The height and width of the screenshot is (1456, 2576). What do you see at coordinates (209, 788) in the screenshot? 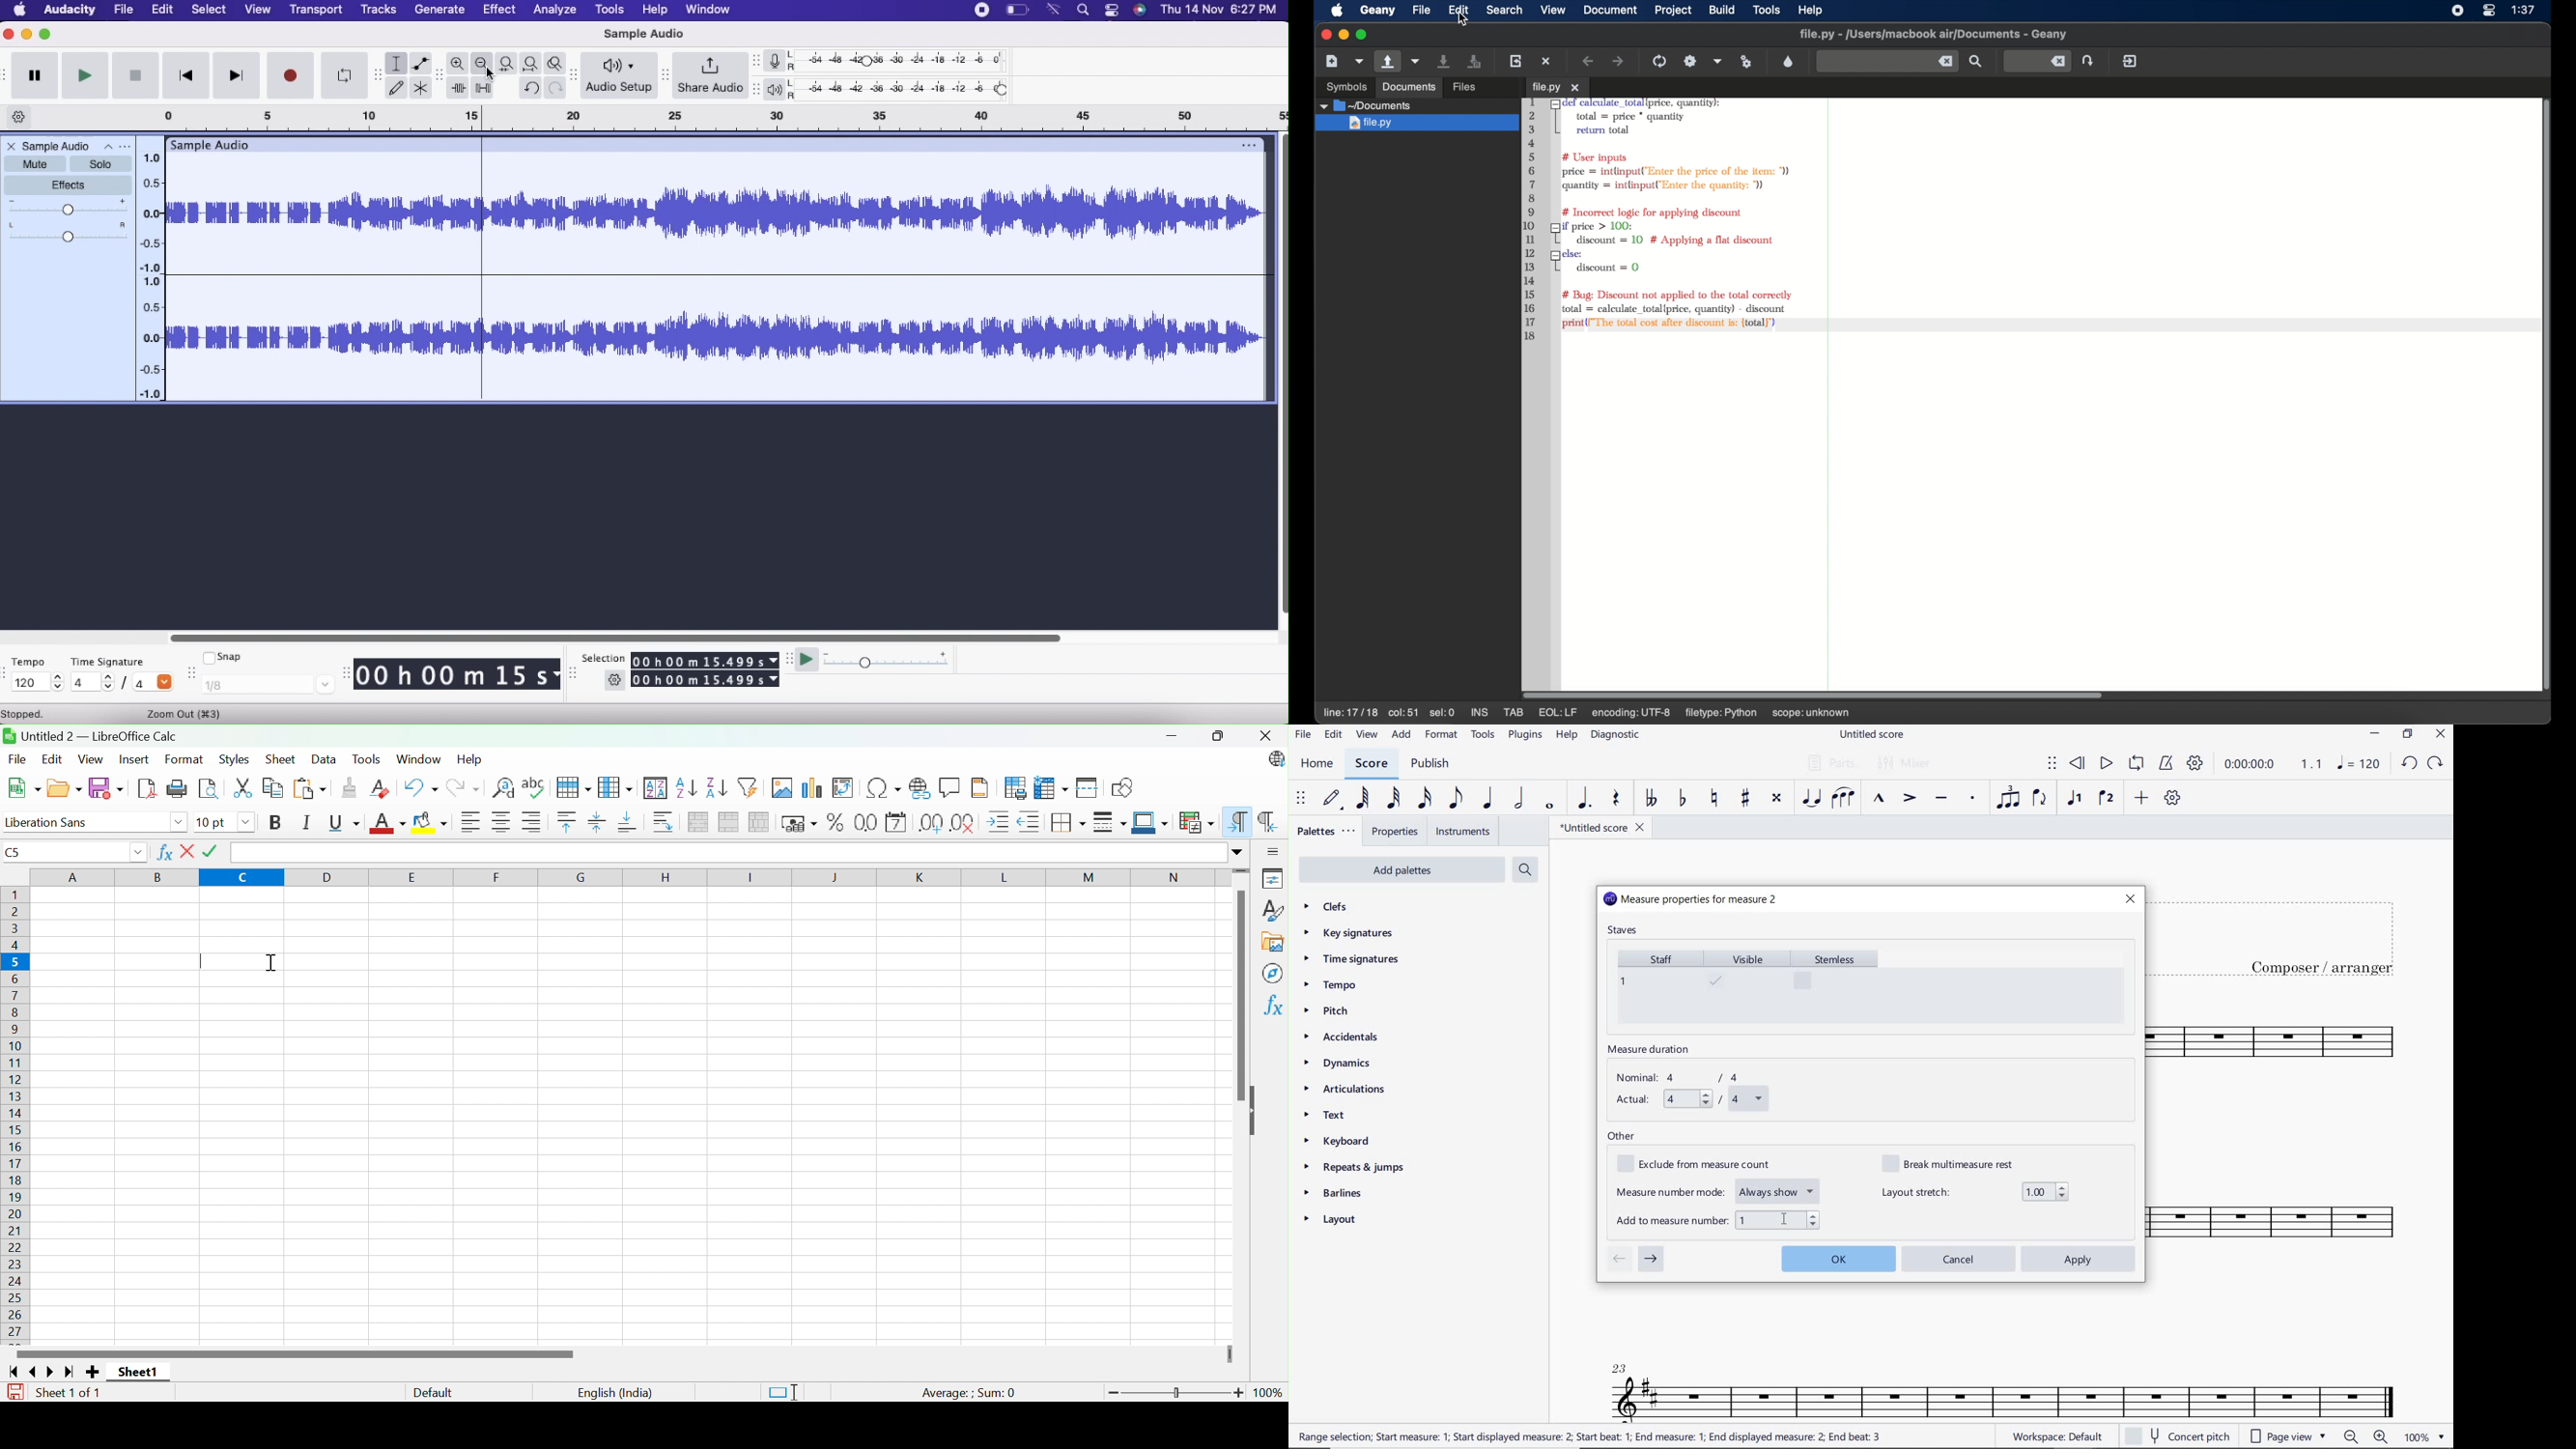
I see `Toggle print preview` at bounding box center [209, 788].